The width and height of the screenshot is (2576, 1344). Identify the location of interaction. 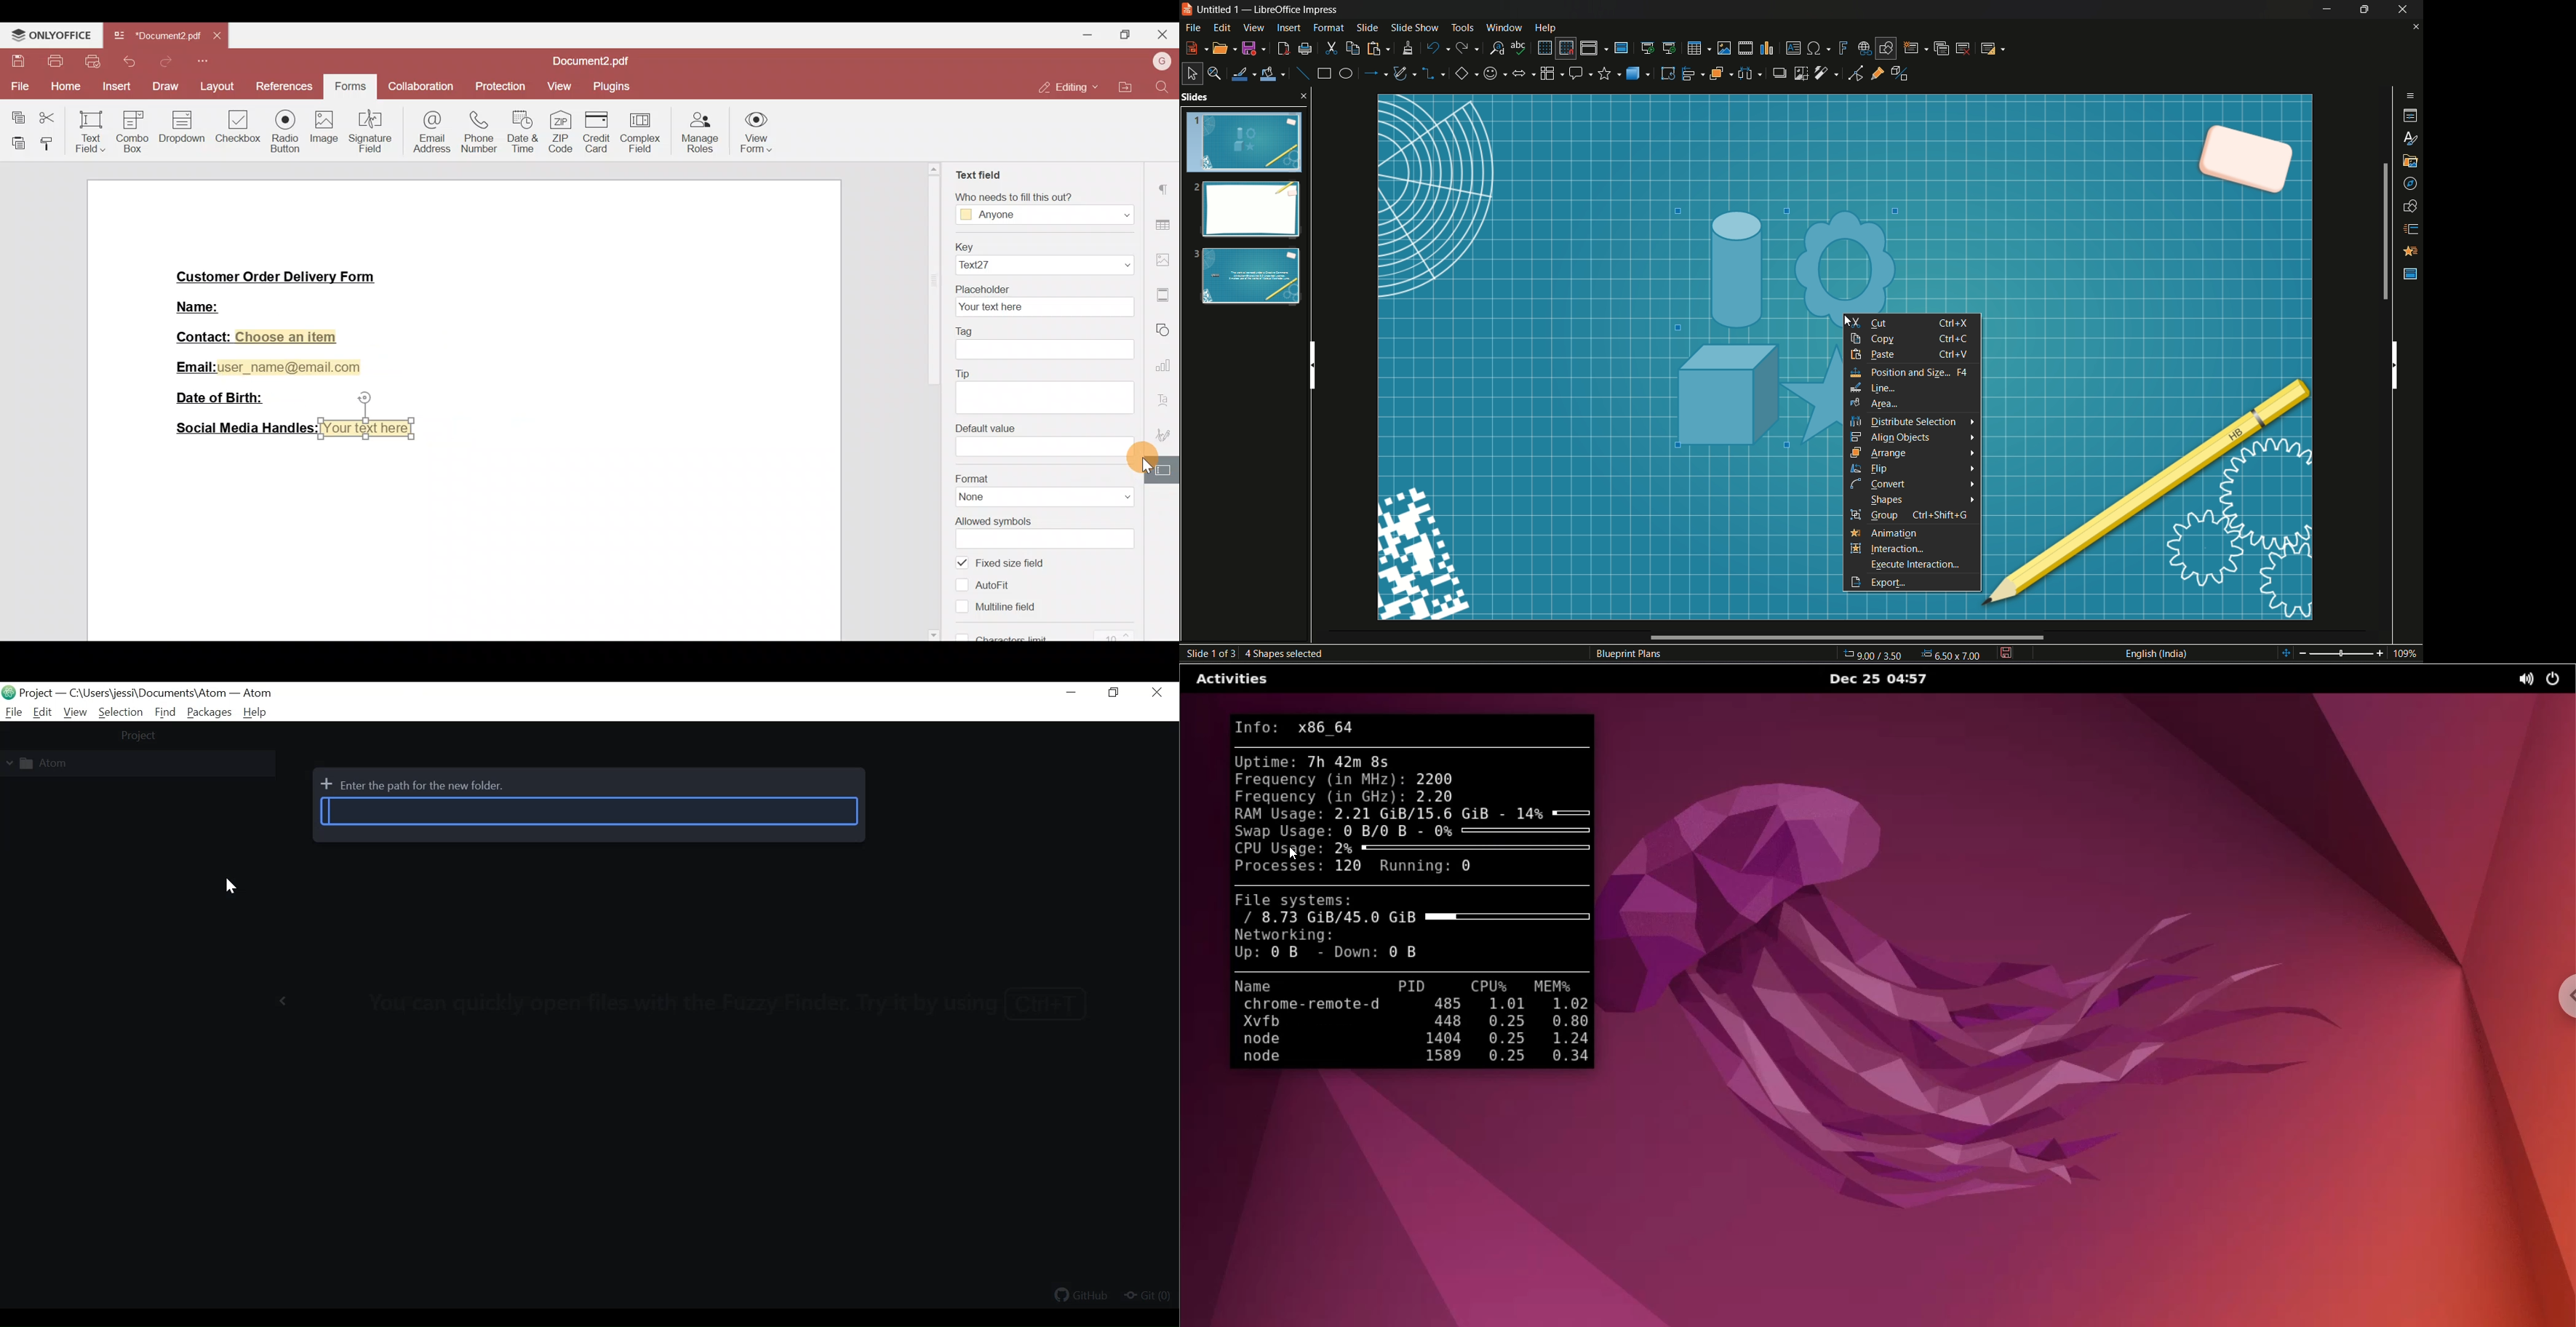
(1855, 548).